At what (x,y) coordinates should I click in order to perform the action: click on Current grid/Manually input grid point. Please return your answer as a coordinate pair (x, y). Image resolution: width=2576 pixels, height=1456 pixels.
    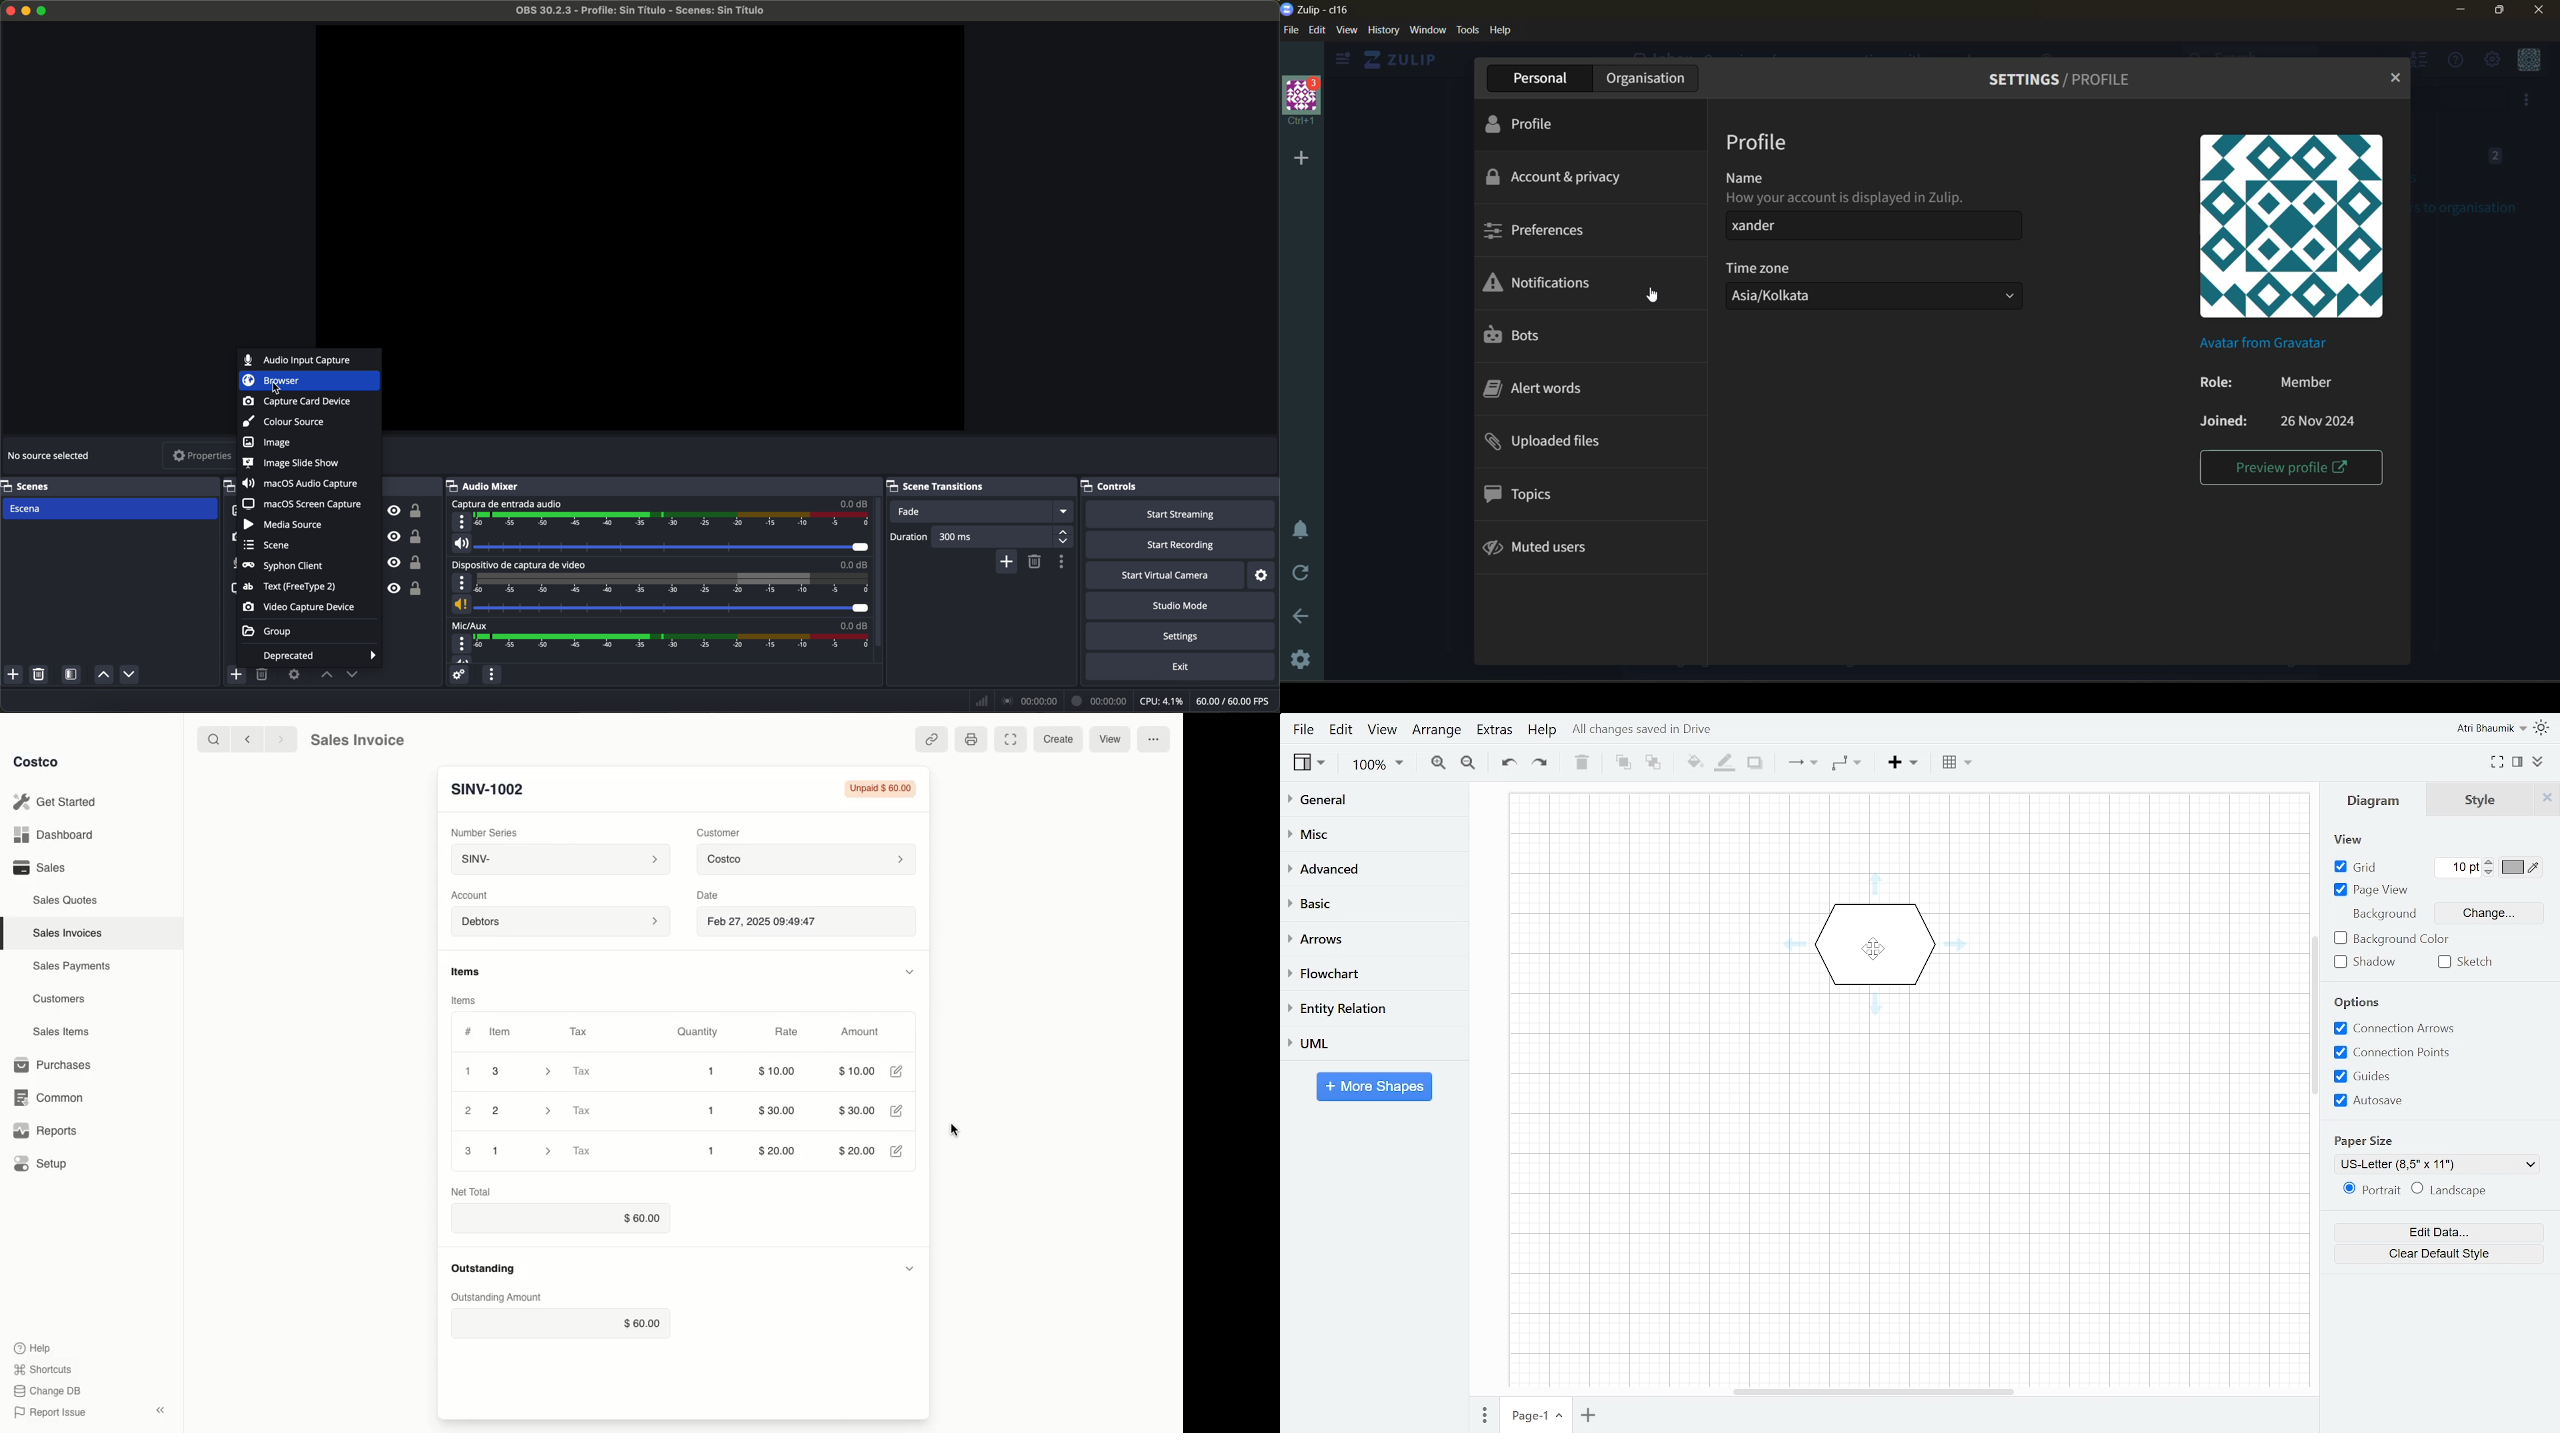
    Looking at the image, I should click on (2457, 866).